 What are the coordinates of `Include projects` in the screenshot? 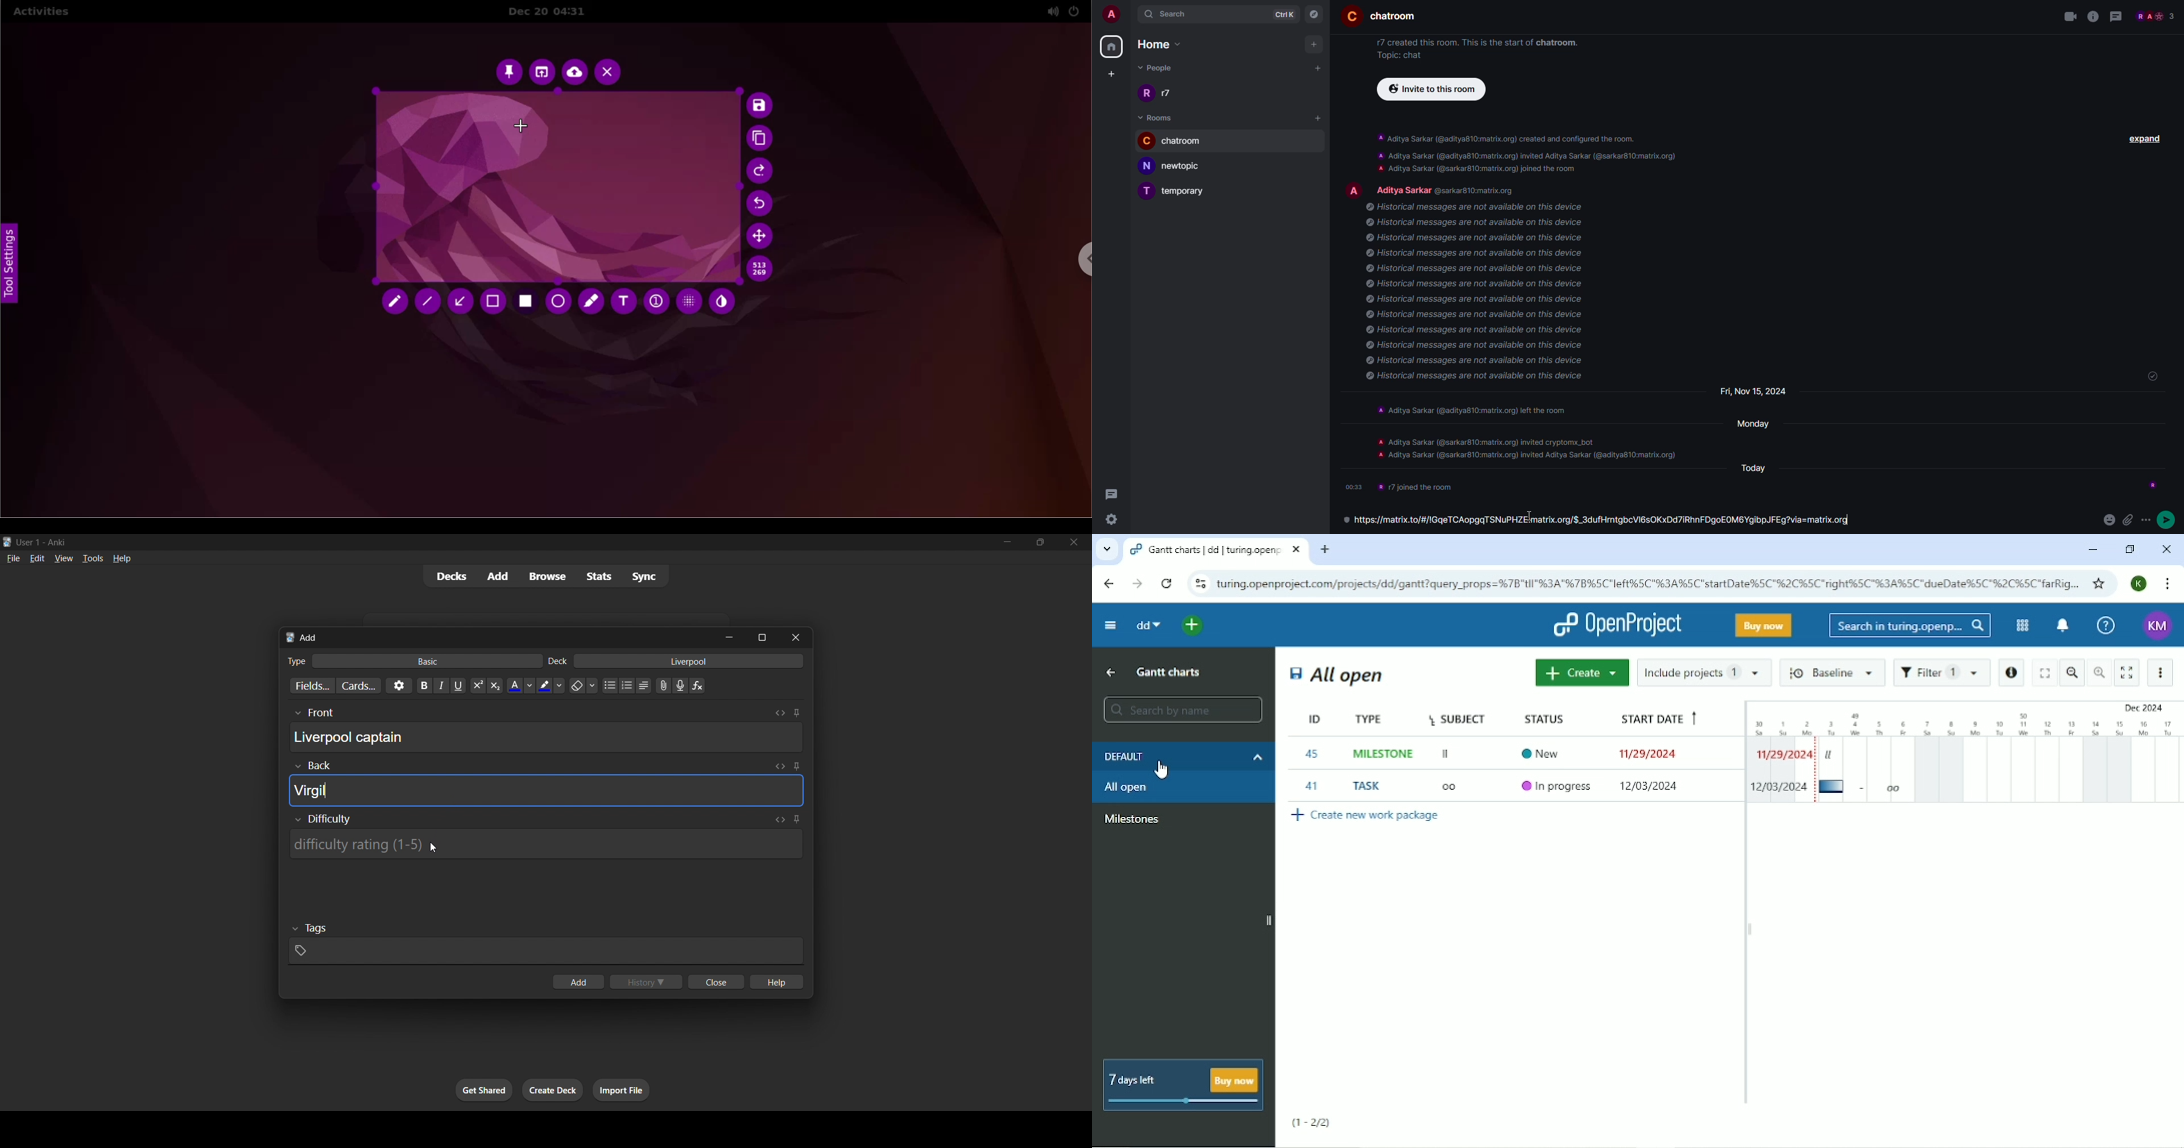 It's located at (1705, 674).